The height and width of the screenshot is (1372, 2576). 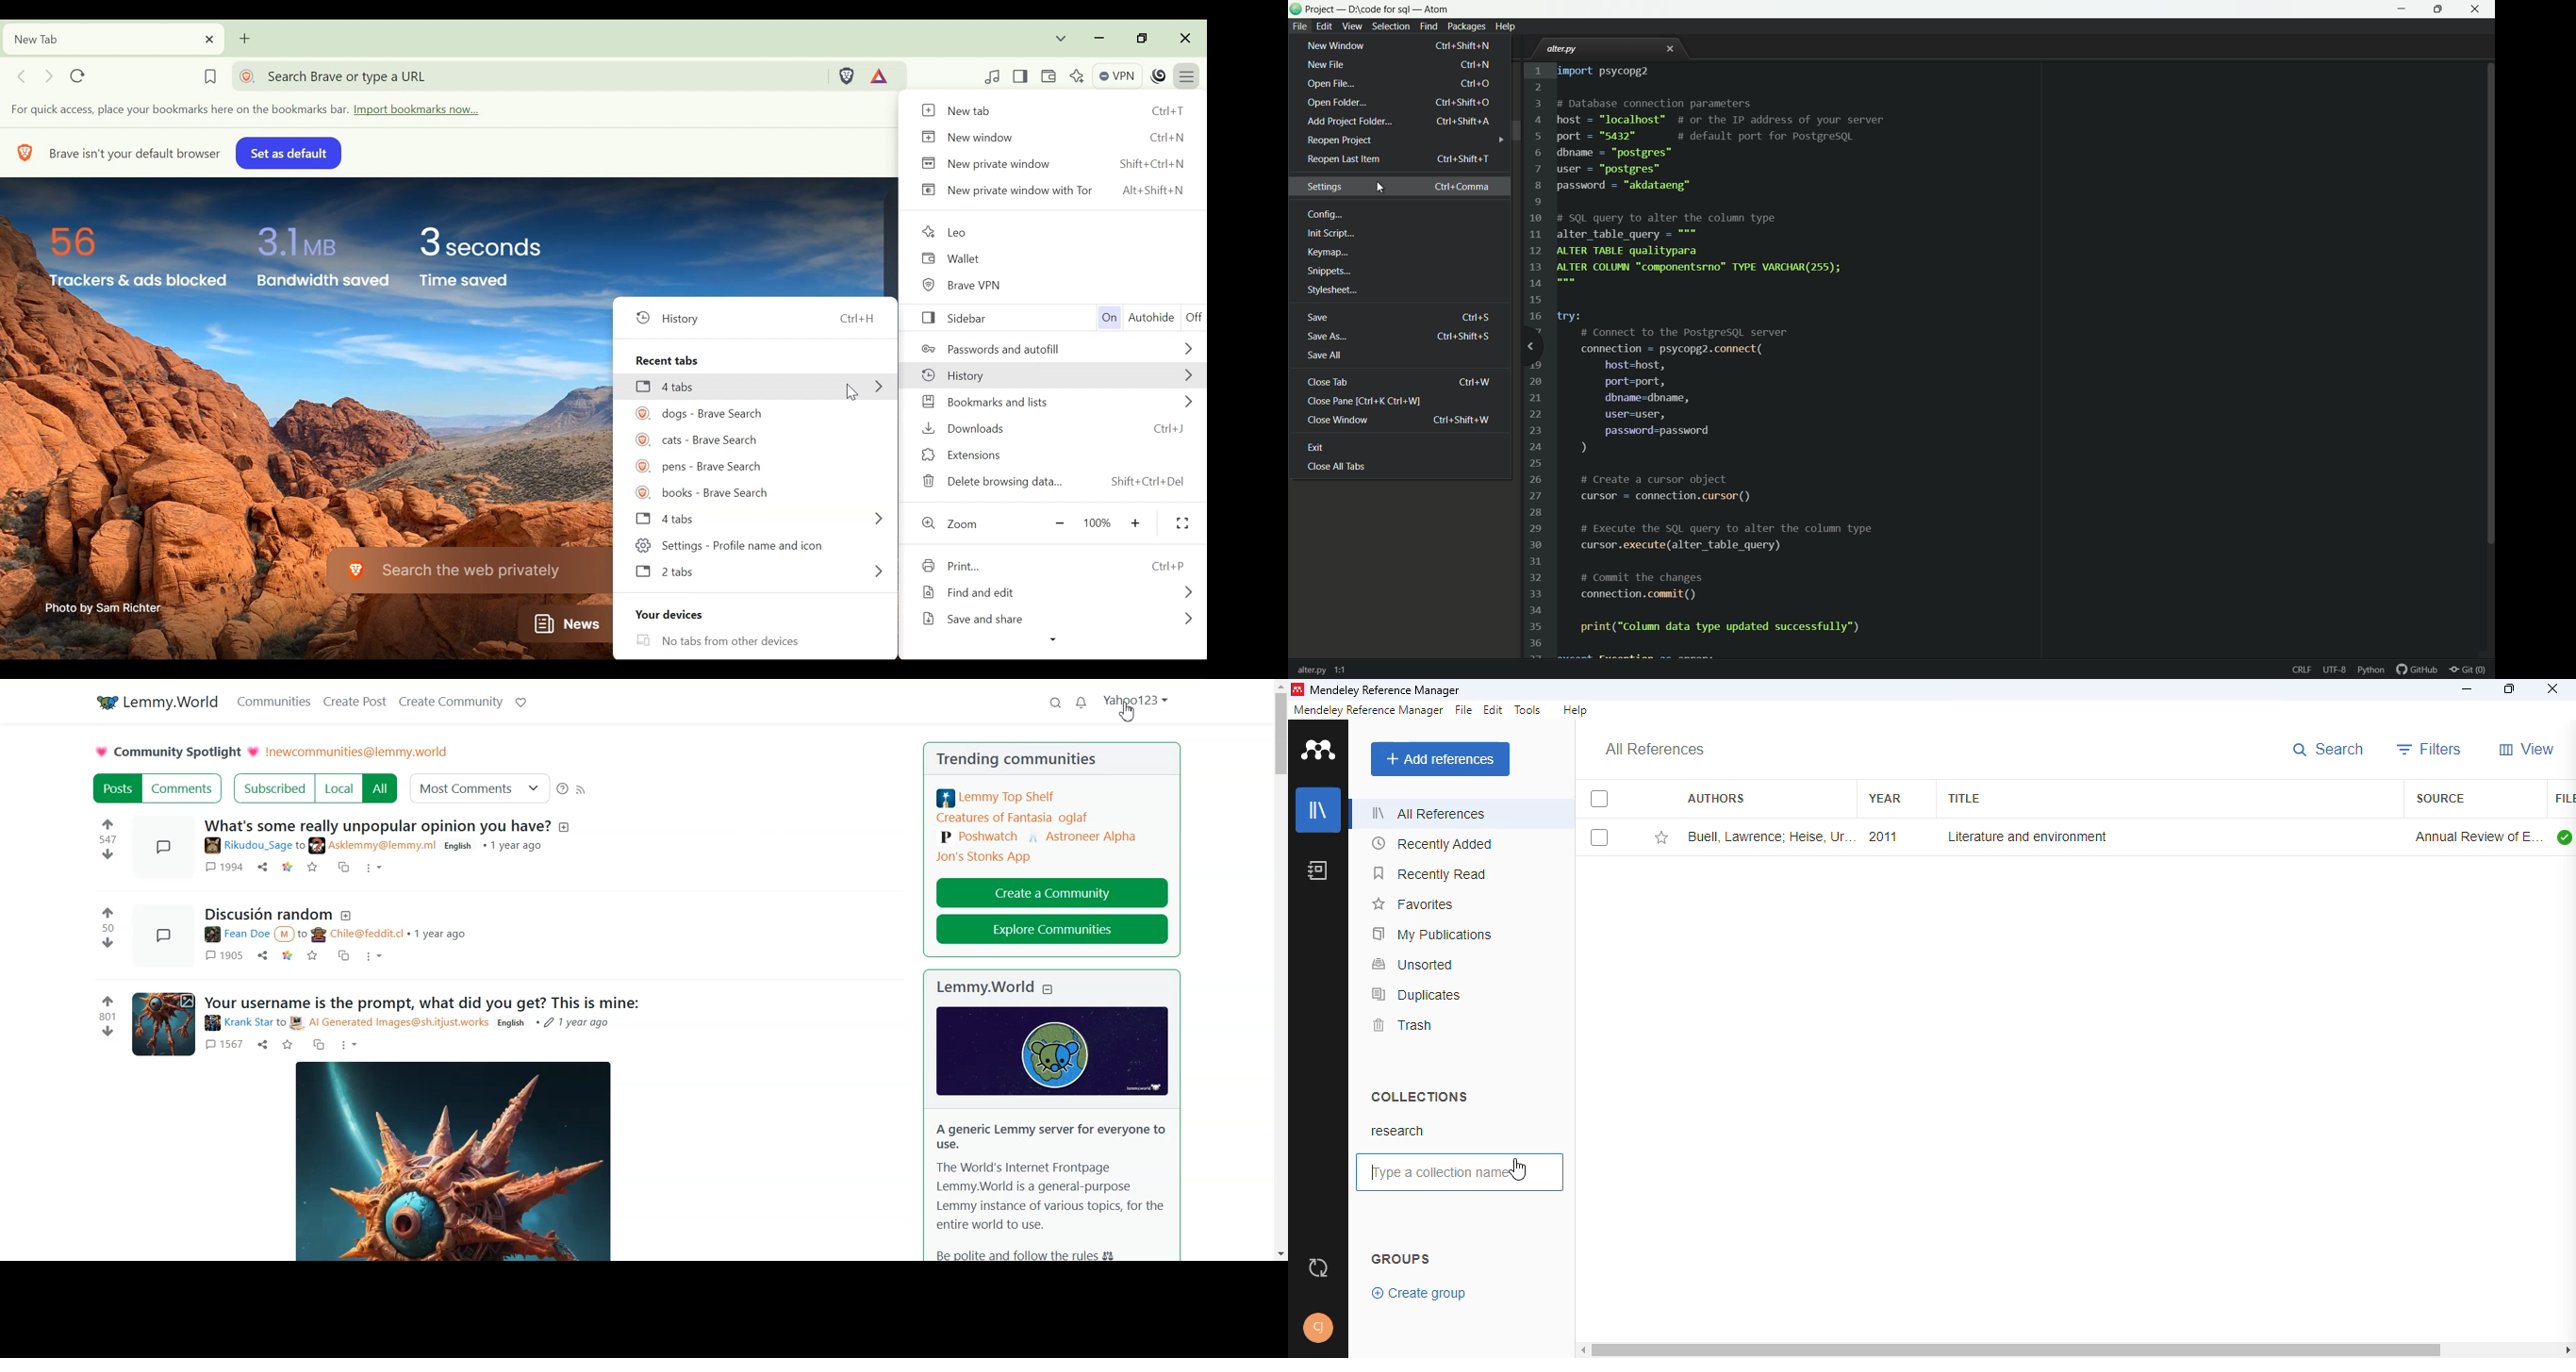 What do you see at coordinates (680, 318) in the screenshot?
I see `© History` at bounding box center [680, 318].